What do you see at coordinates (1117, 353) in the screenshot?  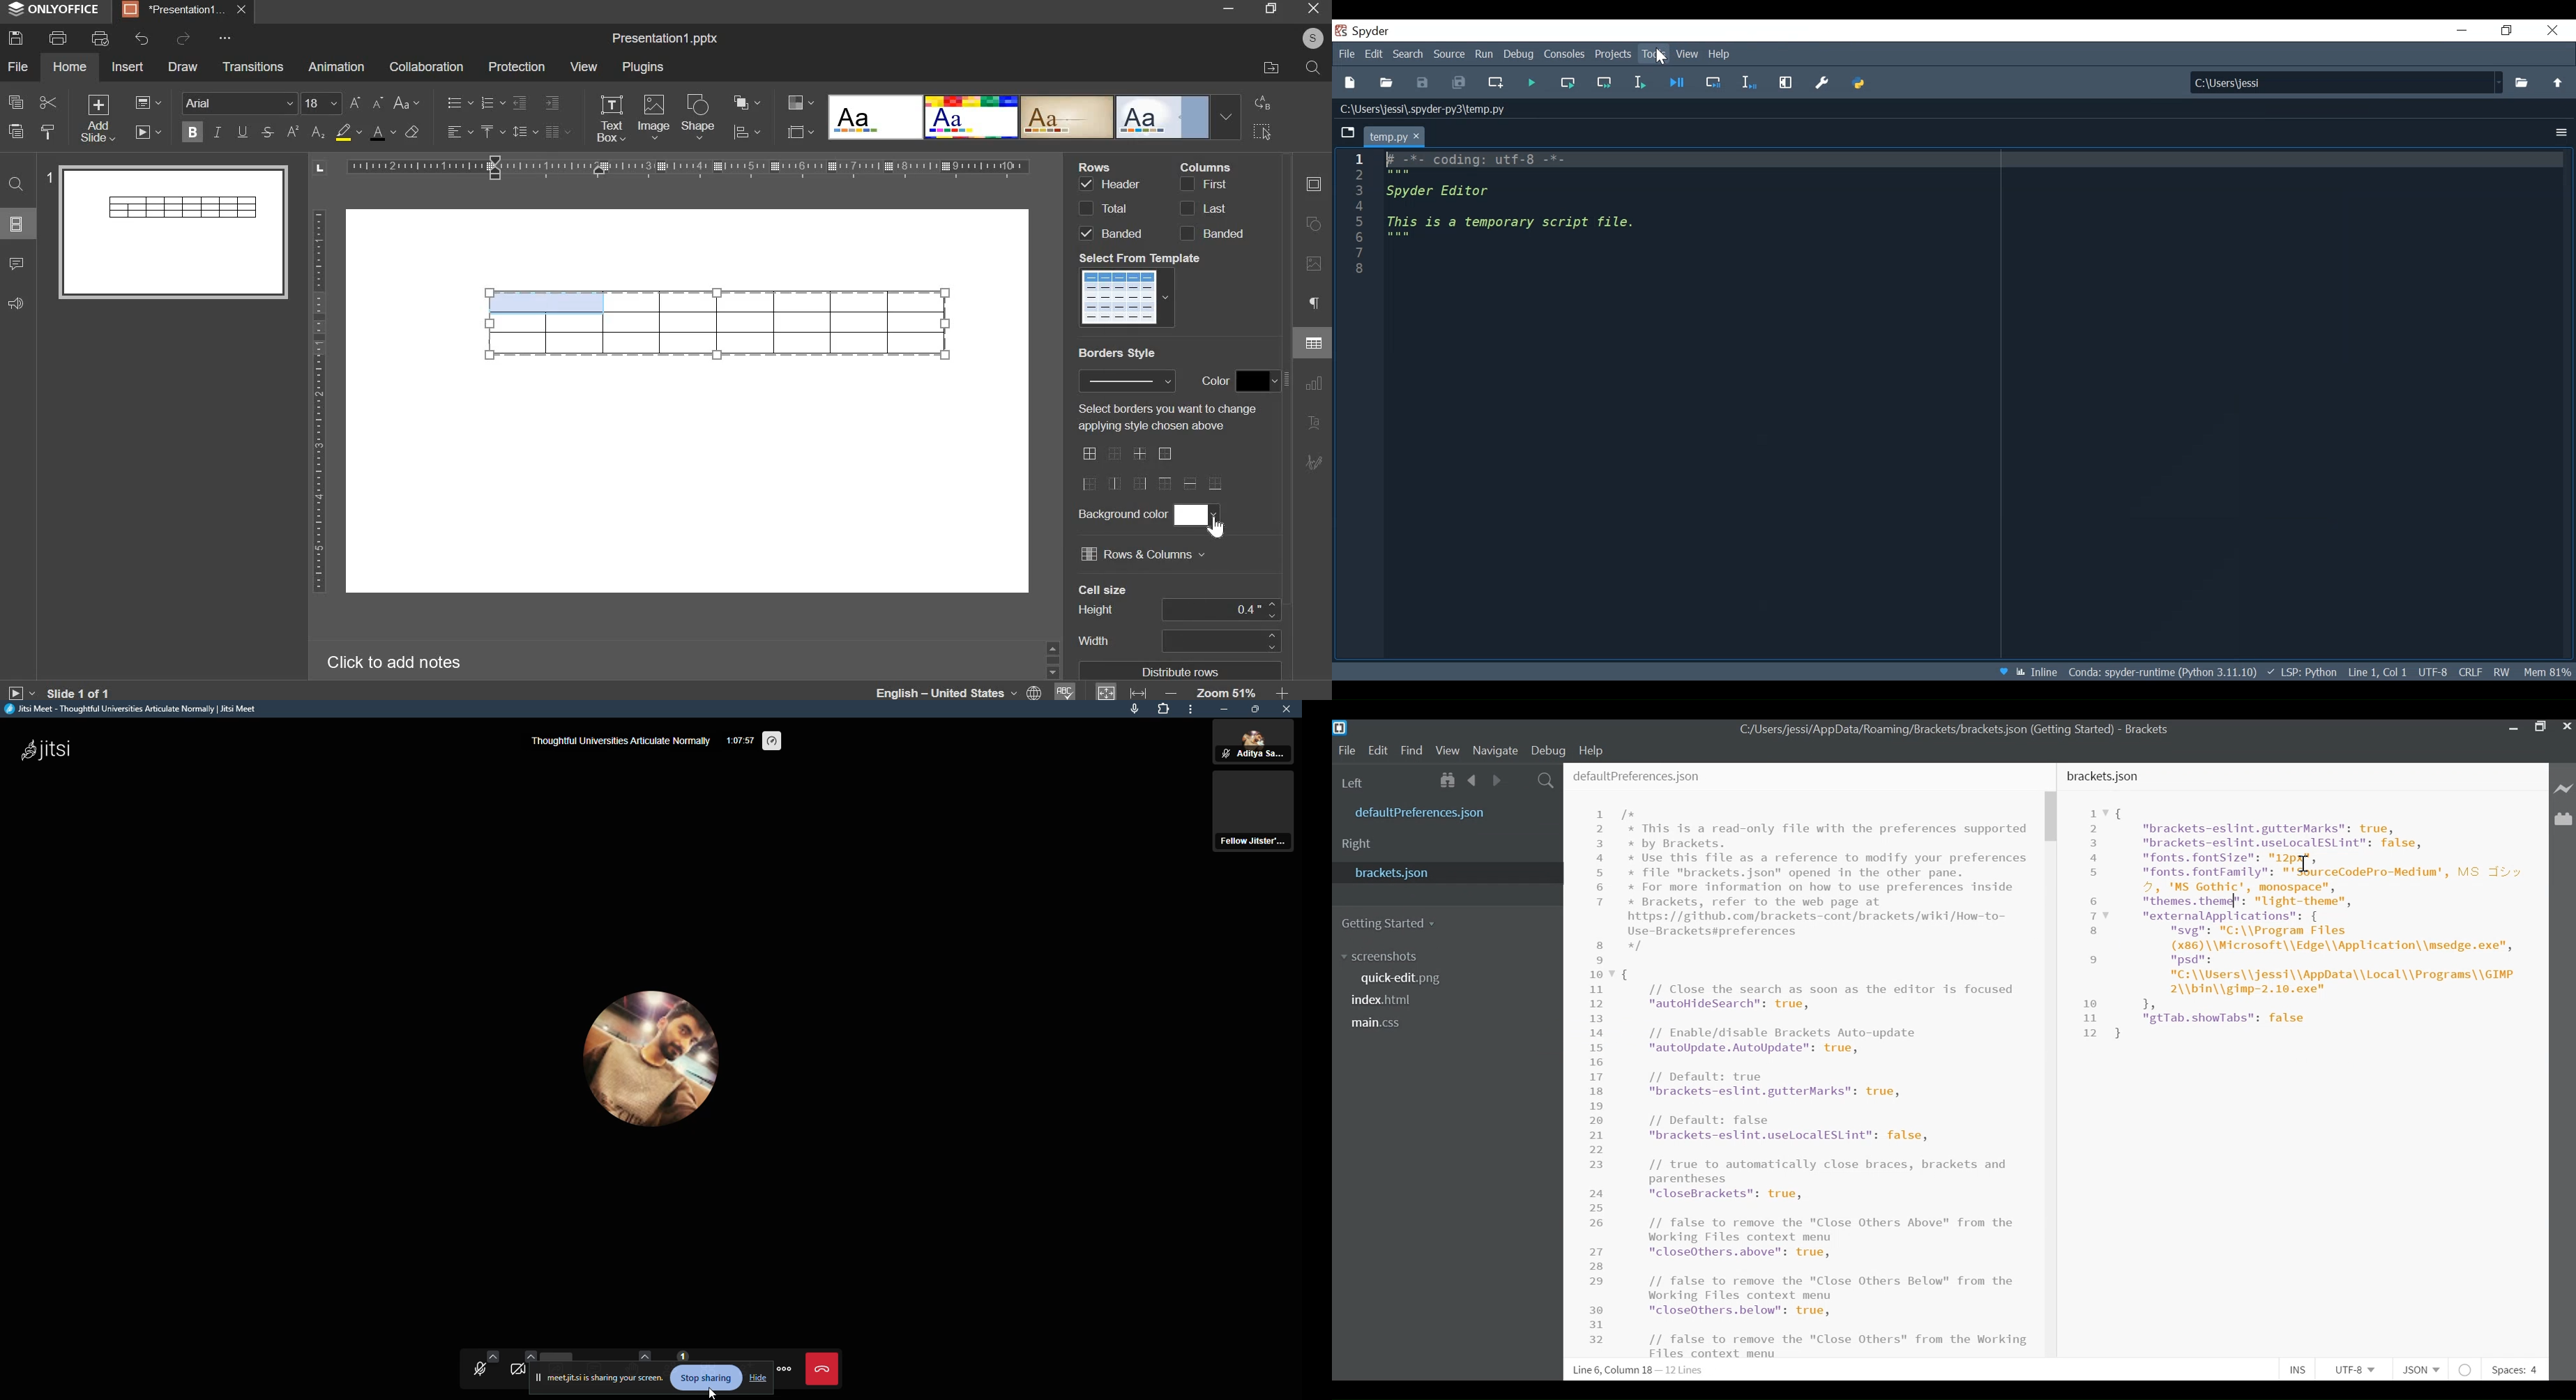 I see `Border Style` at bounding box center [1117, 353].